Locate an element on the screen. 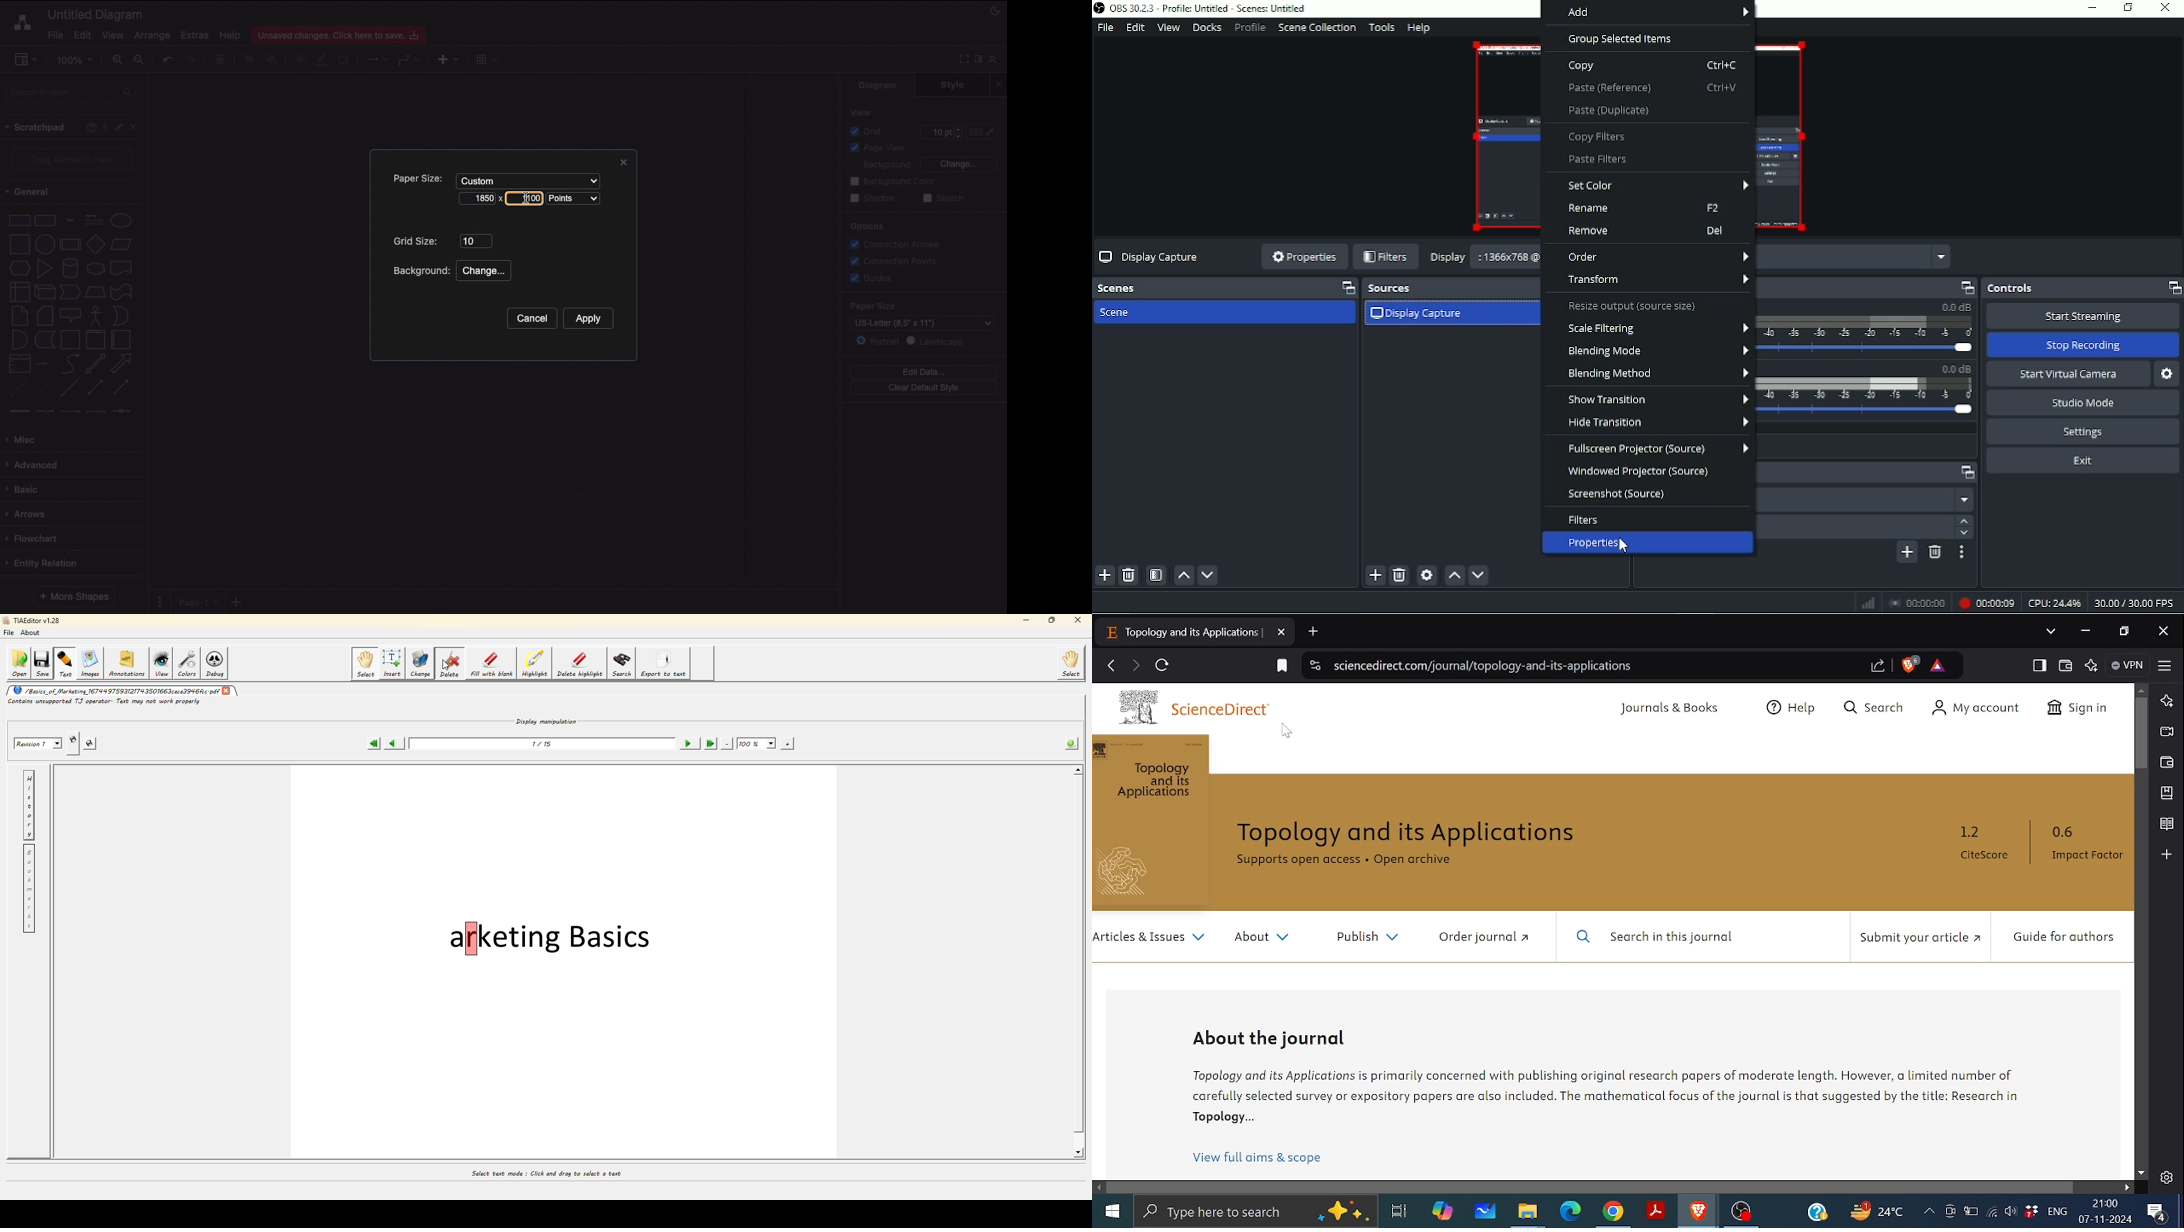 This screenshot has width=2184, height=1232. Add new pages is located at coordinates (238, 603).